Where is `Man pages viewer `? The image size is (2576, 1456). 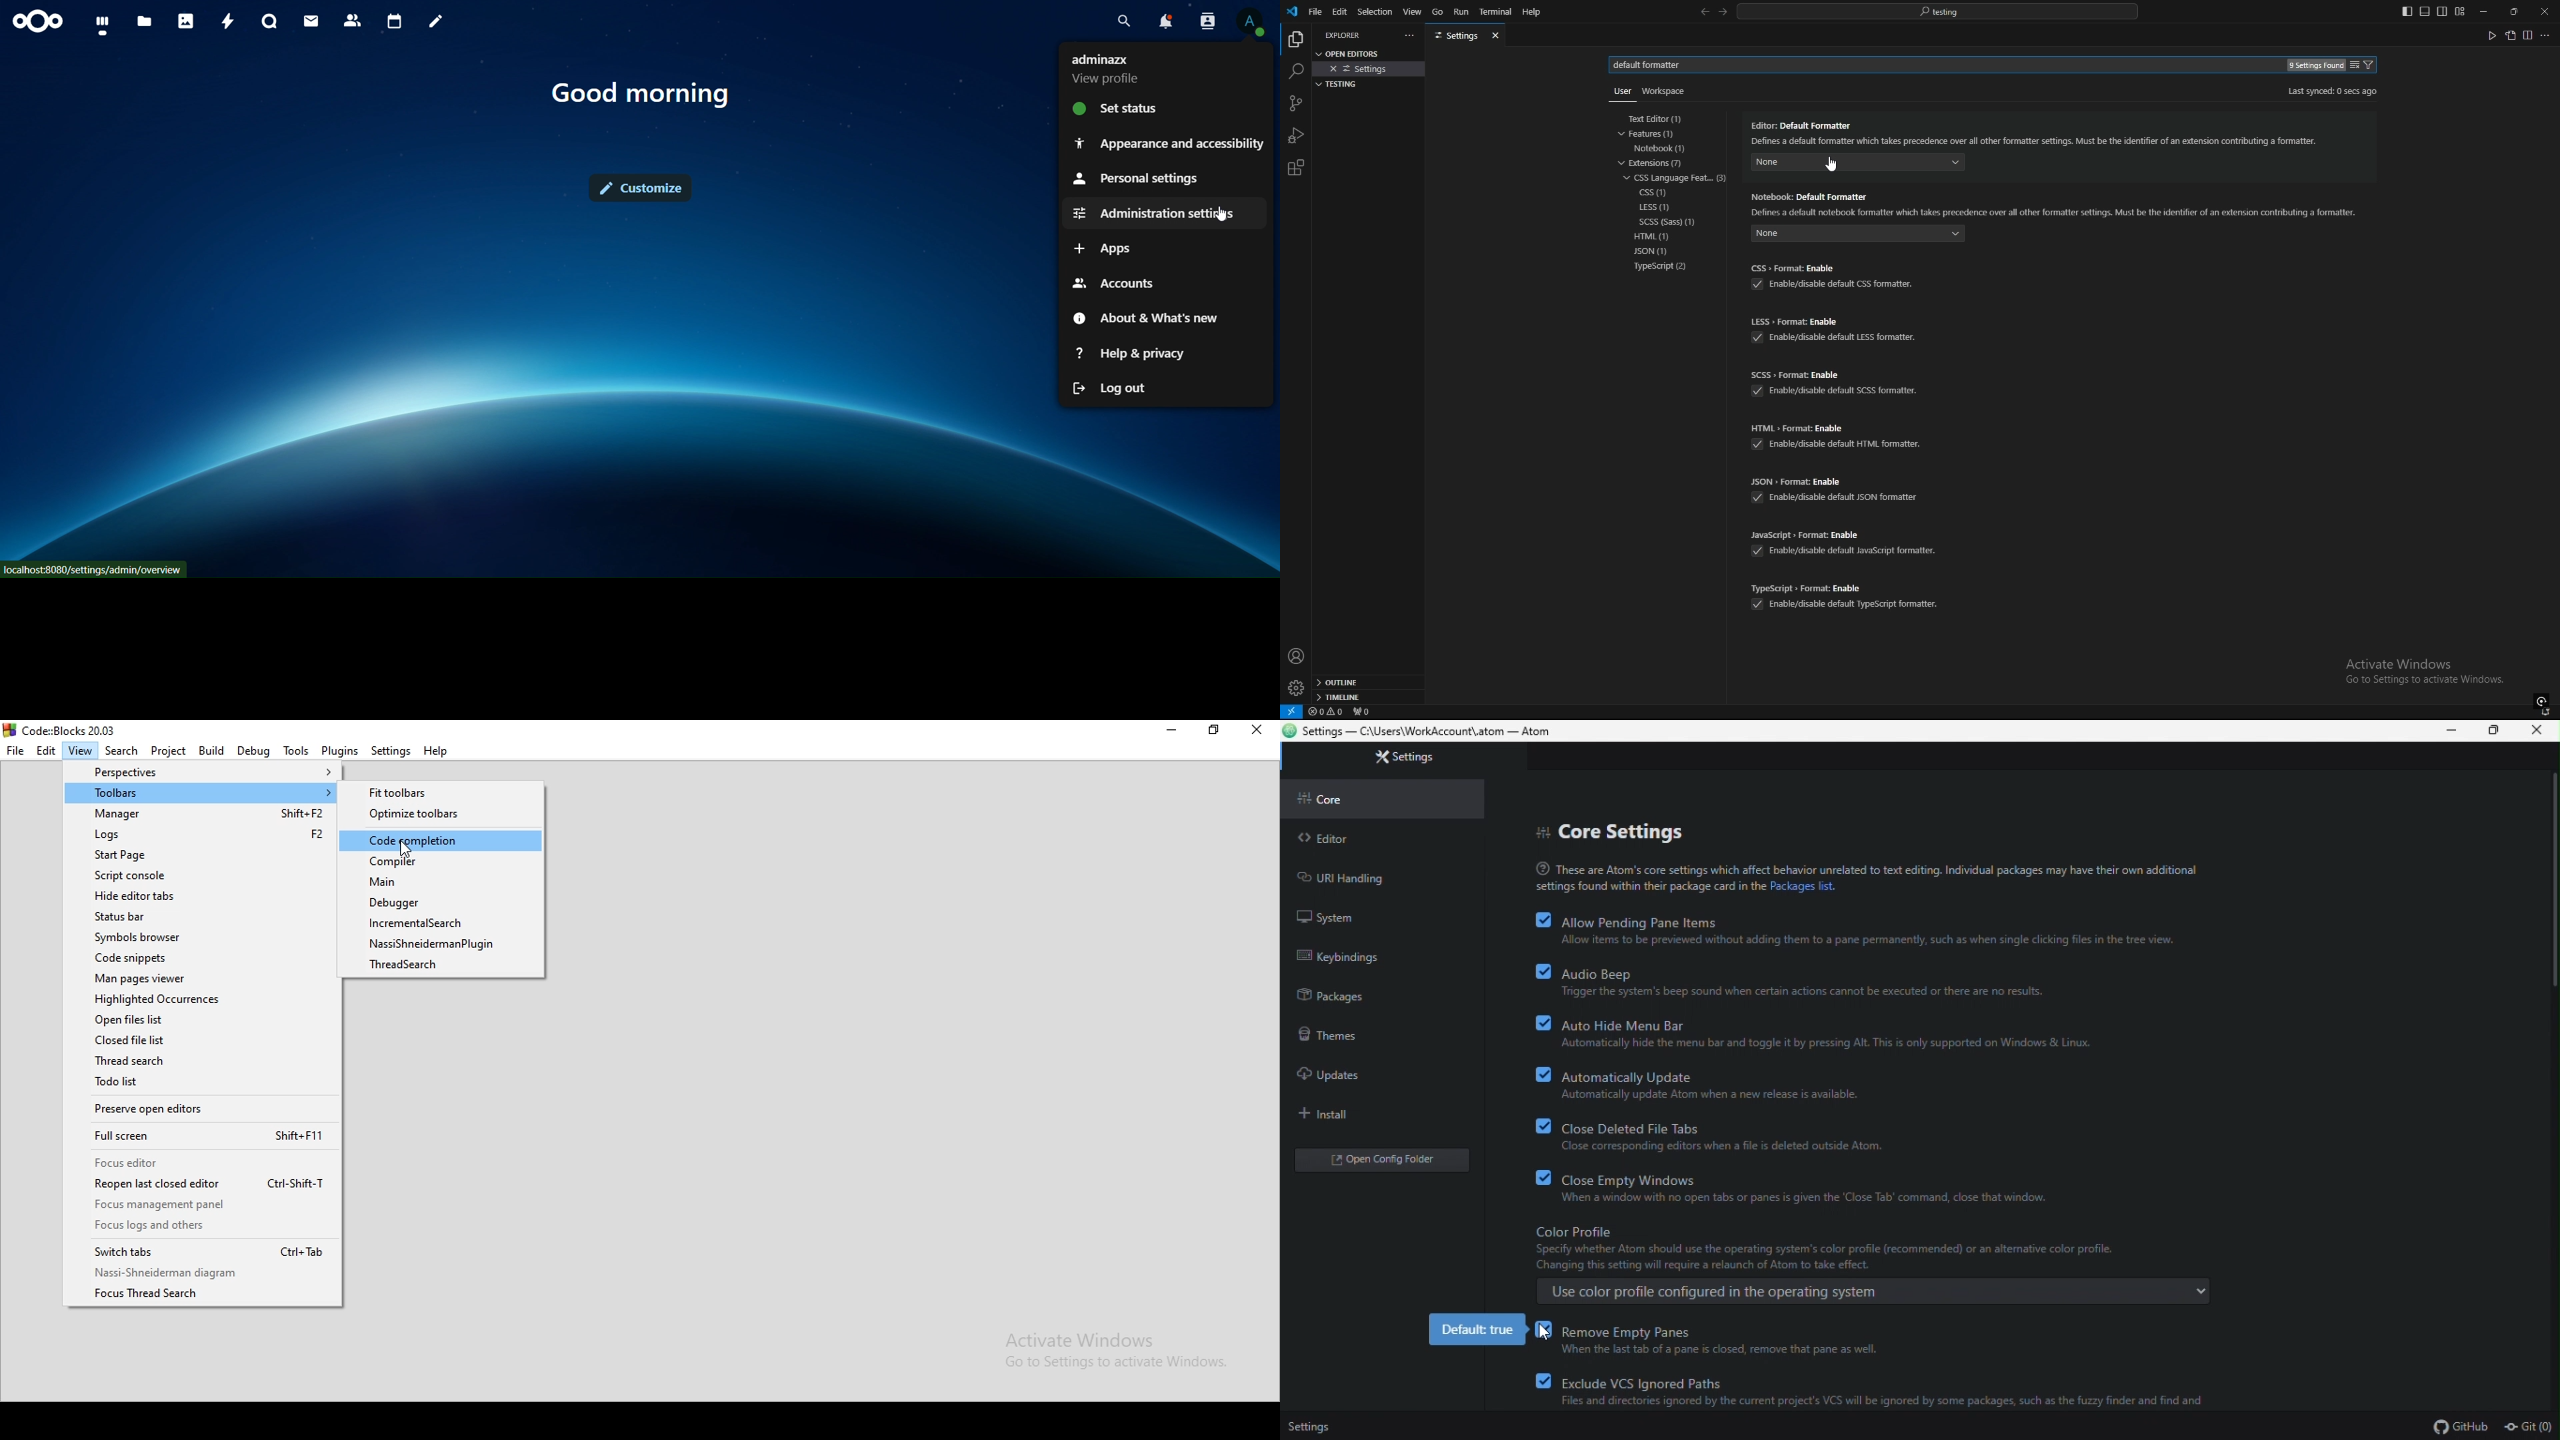 Man pages viewer  is located at coordinates (200, 978).